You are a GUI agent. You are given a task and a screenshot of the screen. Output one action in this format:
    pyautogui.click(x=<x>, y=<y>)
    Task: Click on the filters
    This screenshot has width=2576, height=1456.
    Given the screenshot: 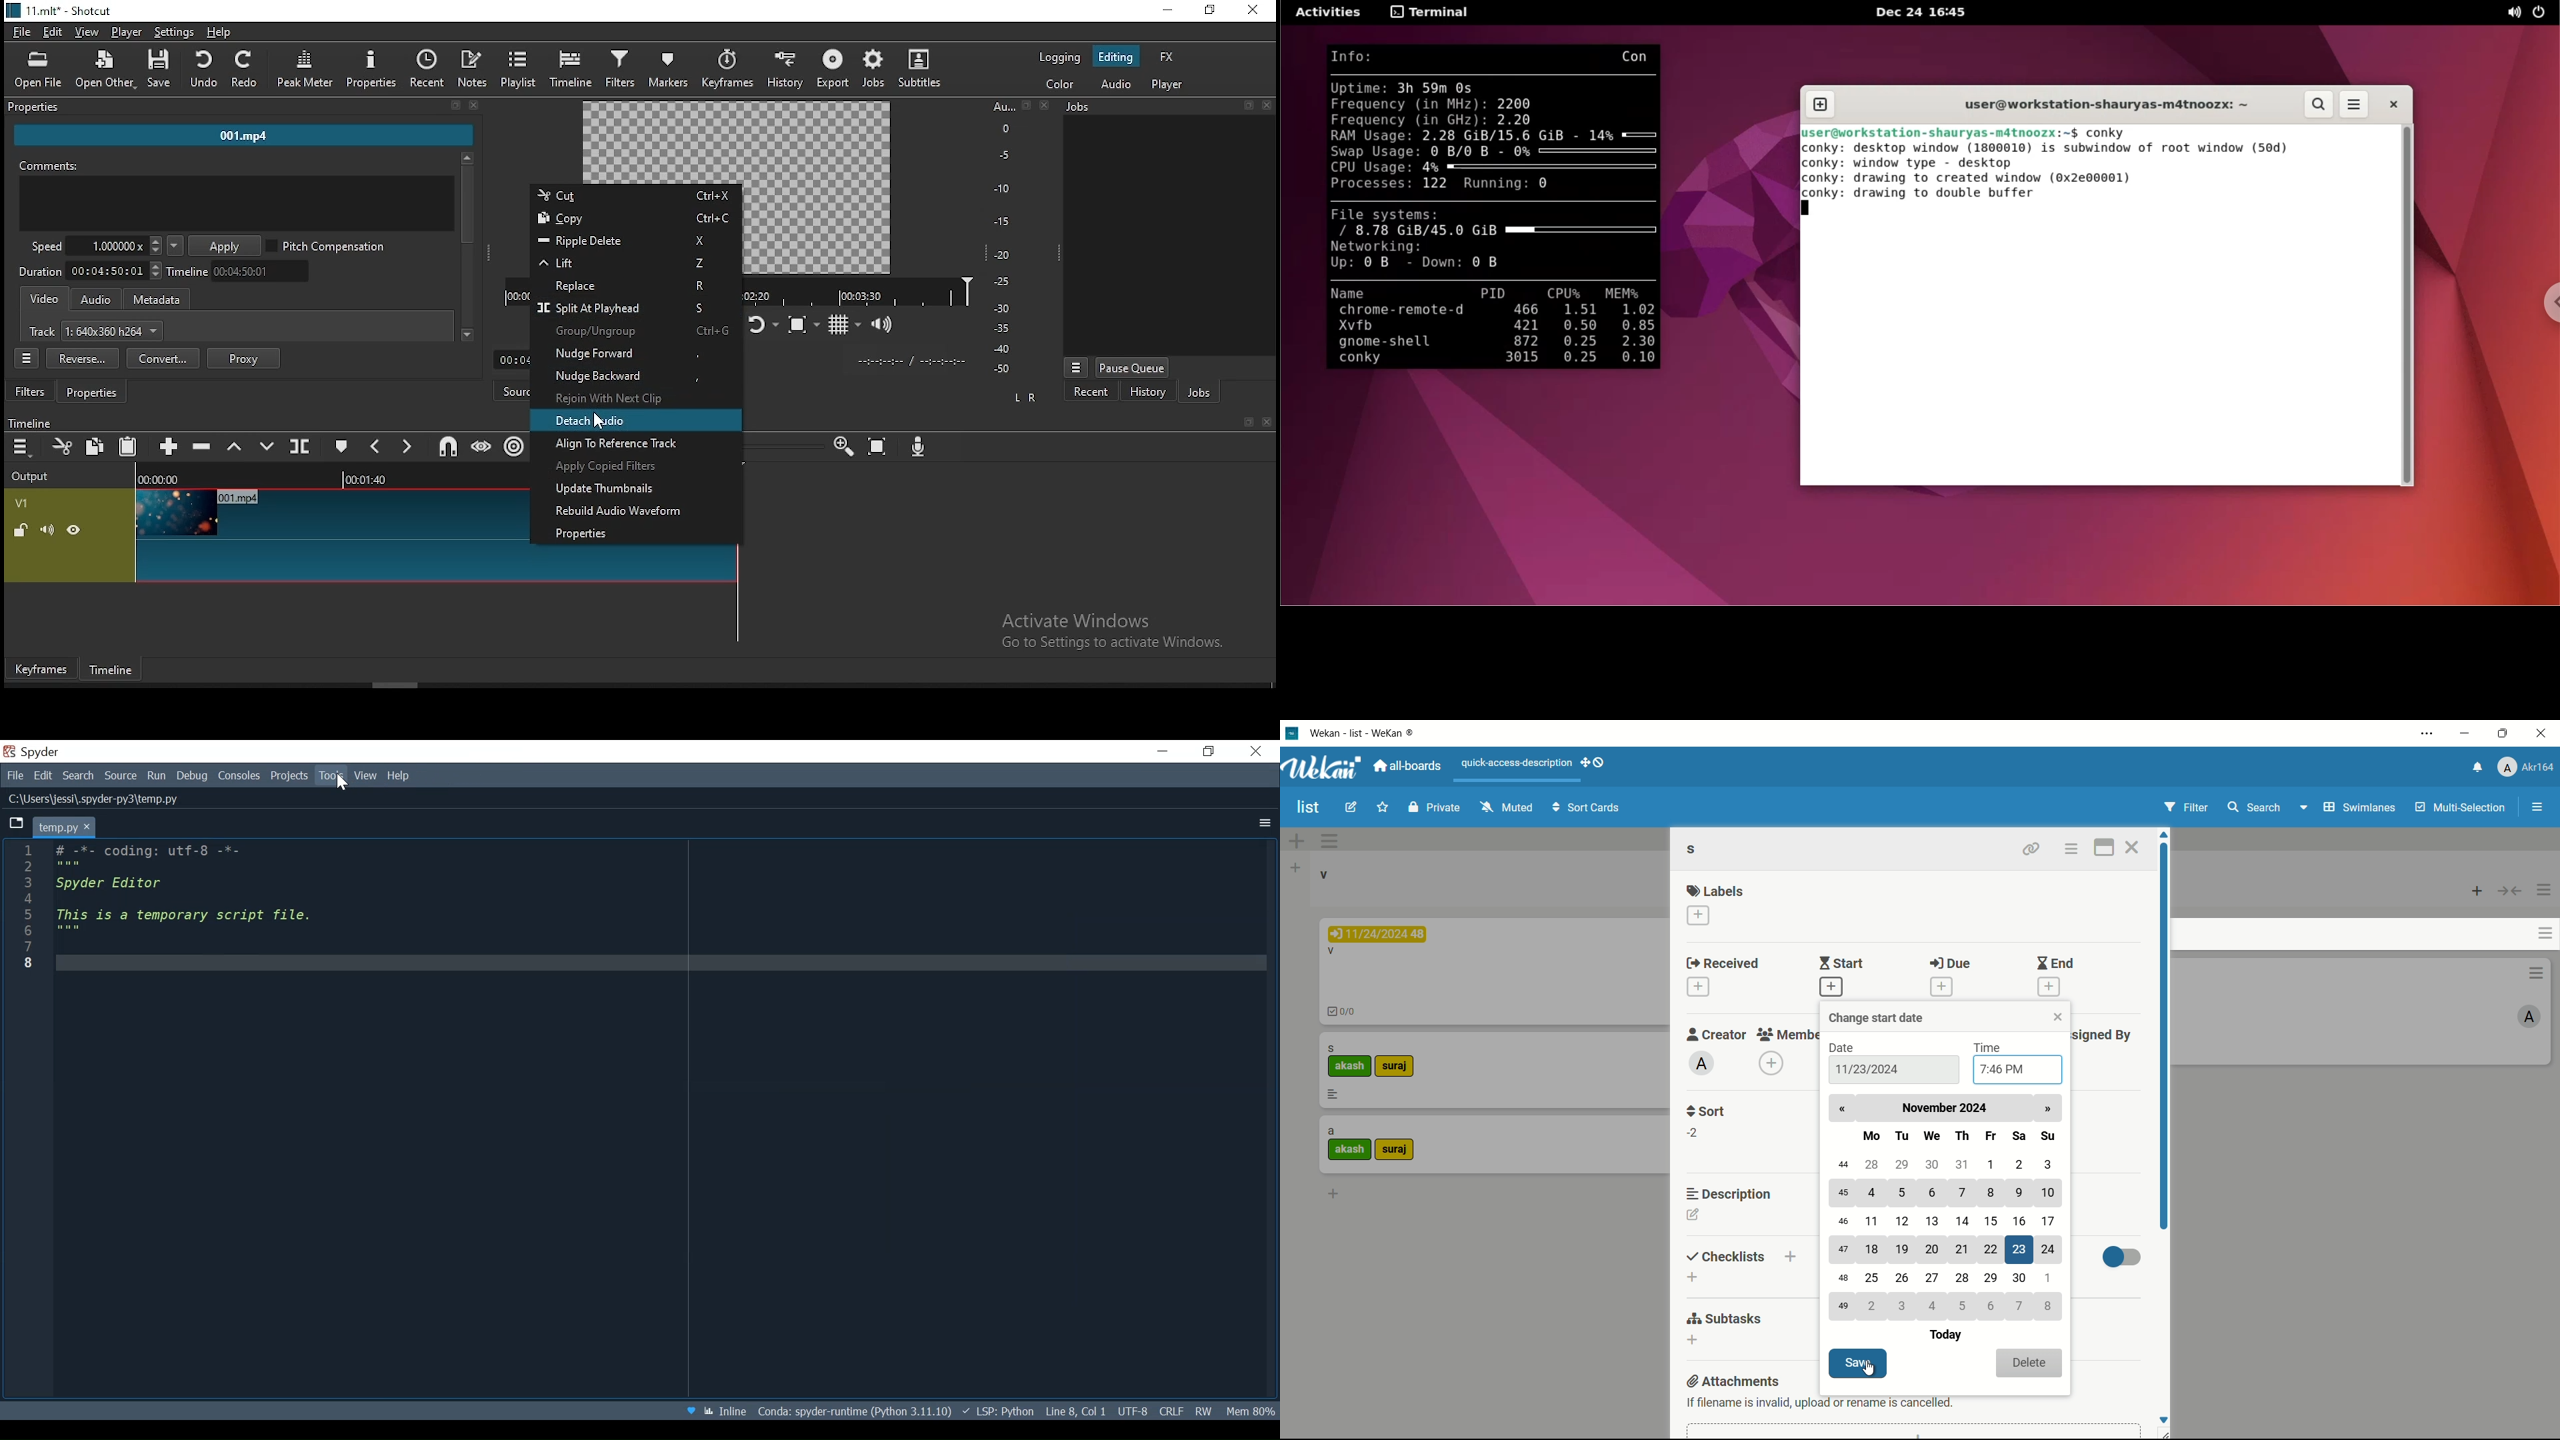 What is the action you would take?
    pyautogui.click(x=31, y=392)
    